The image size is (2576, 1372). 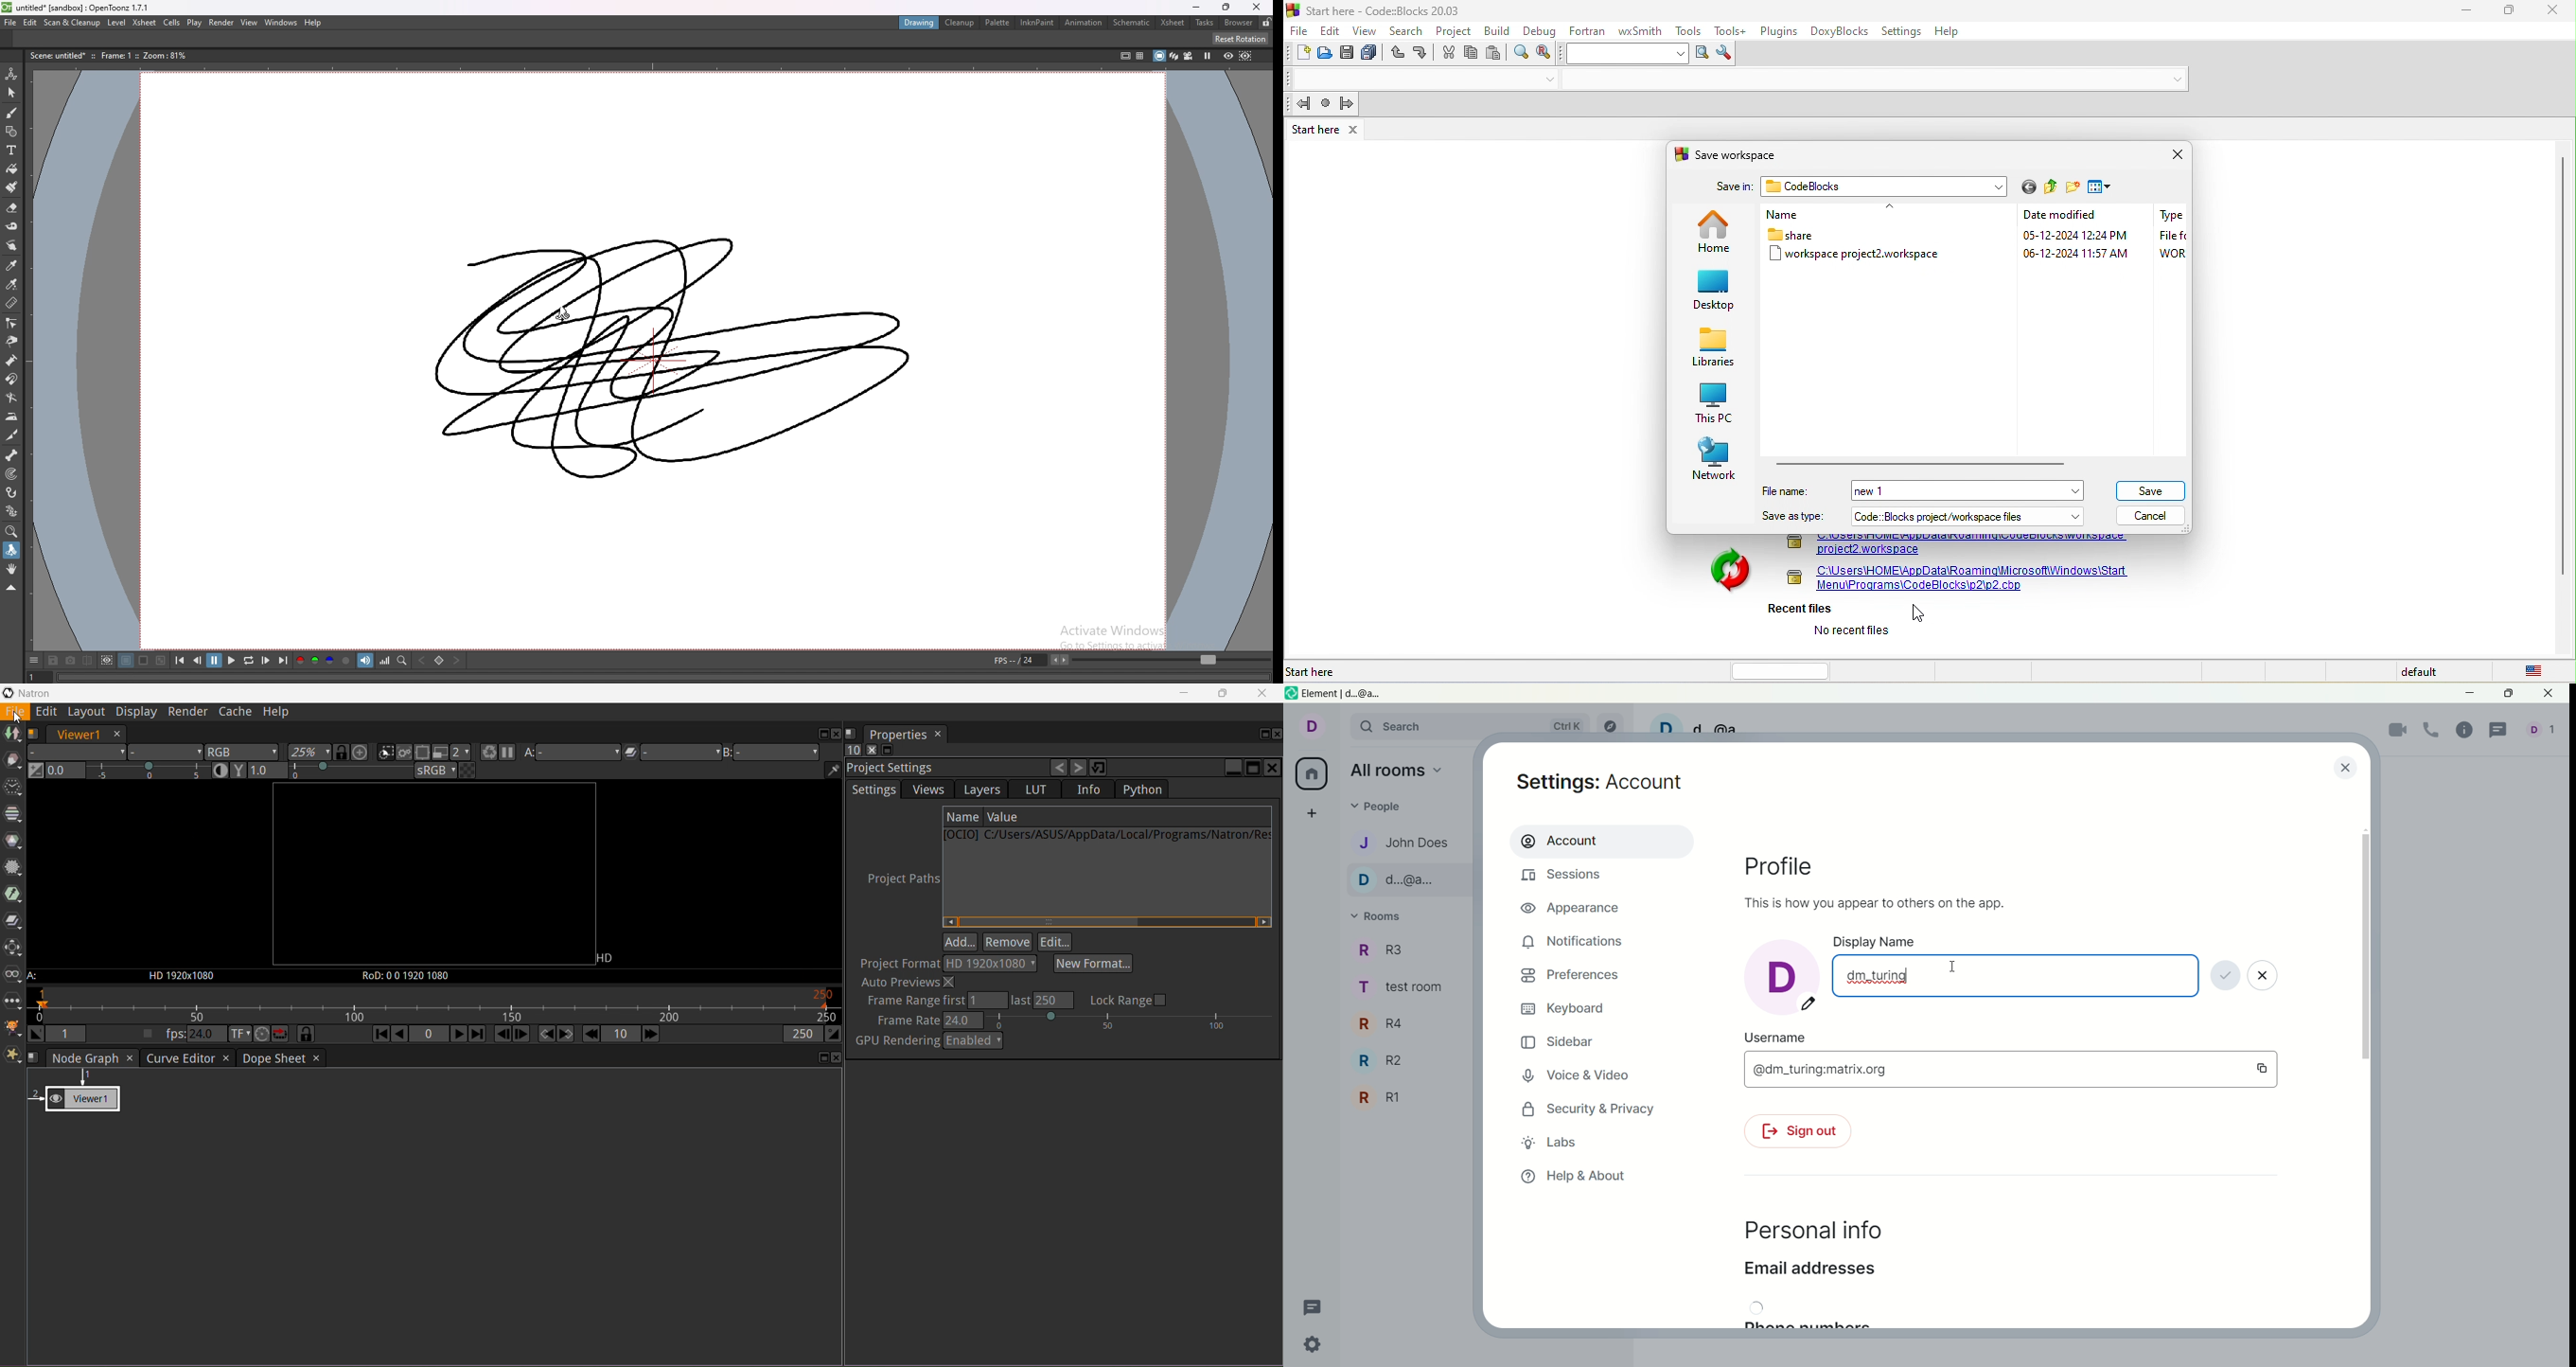 I want to click on R4, so click(x=1386, y=1024).